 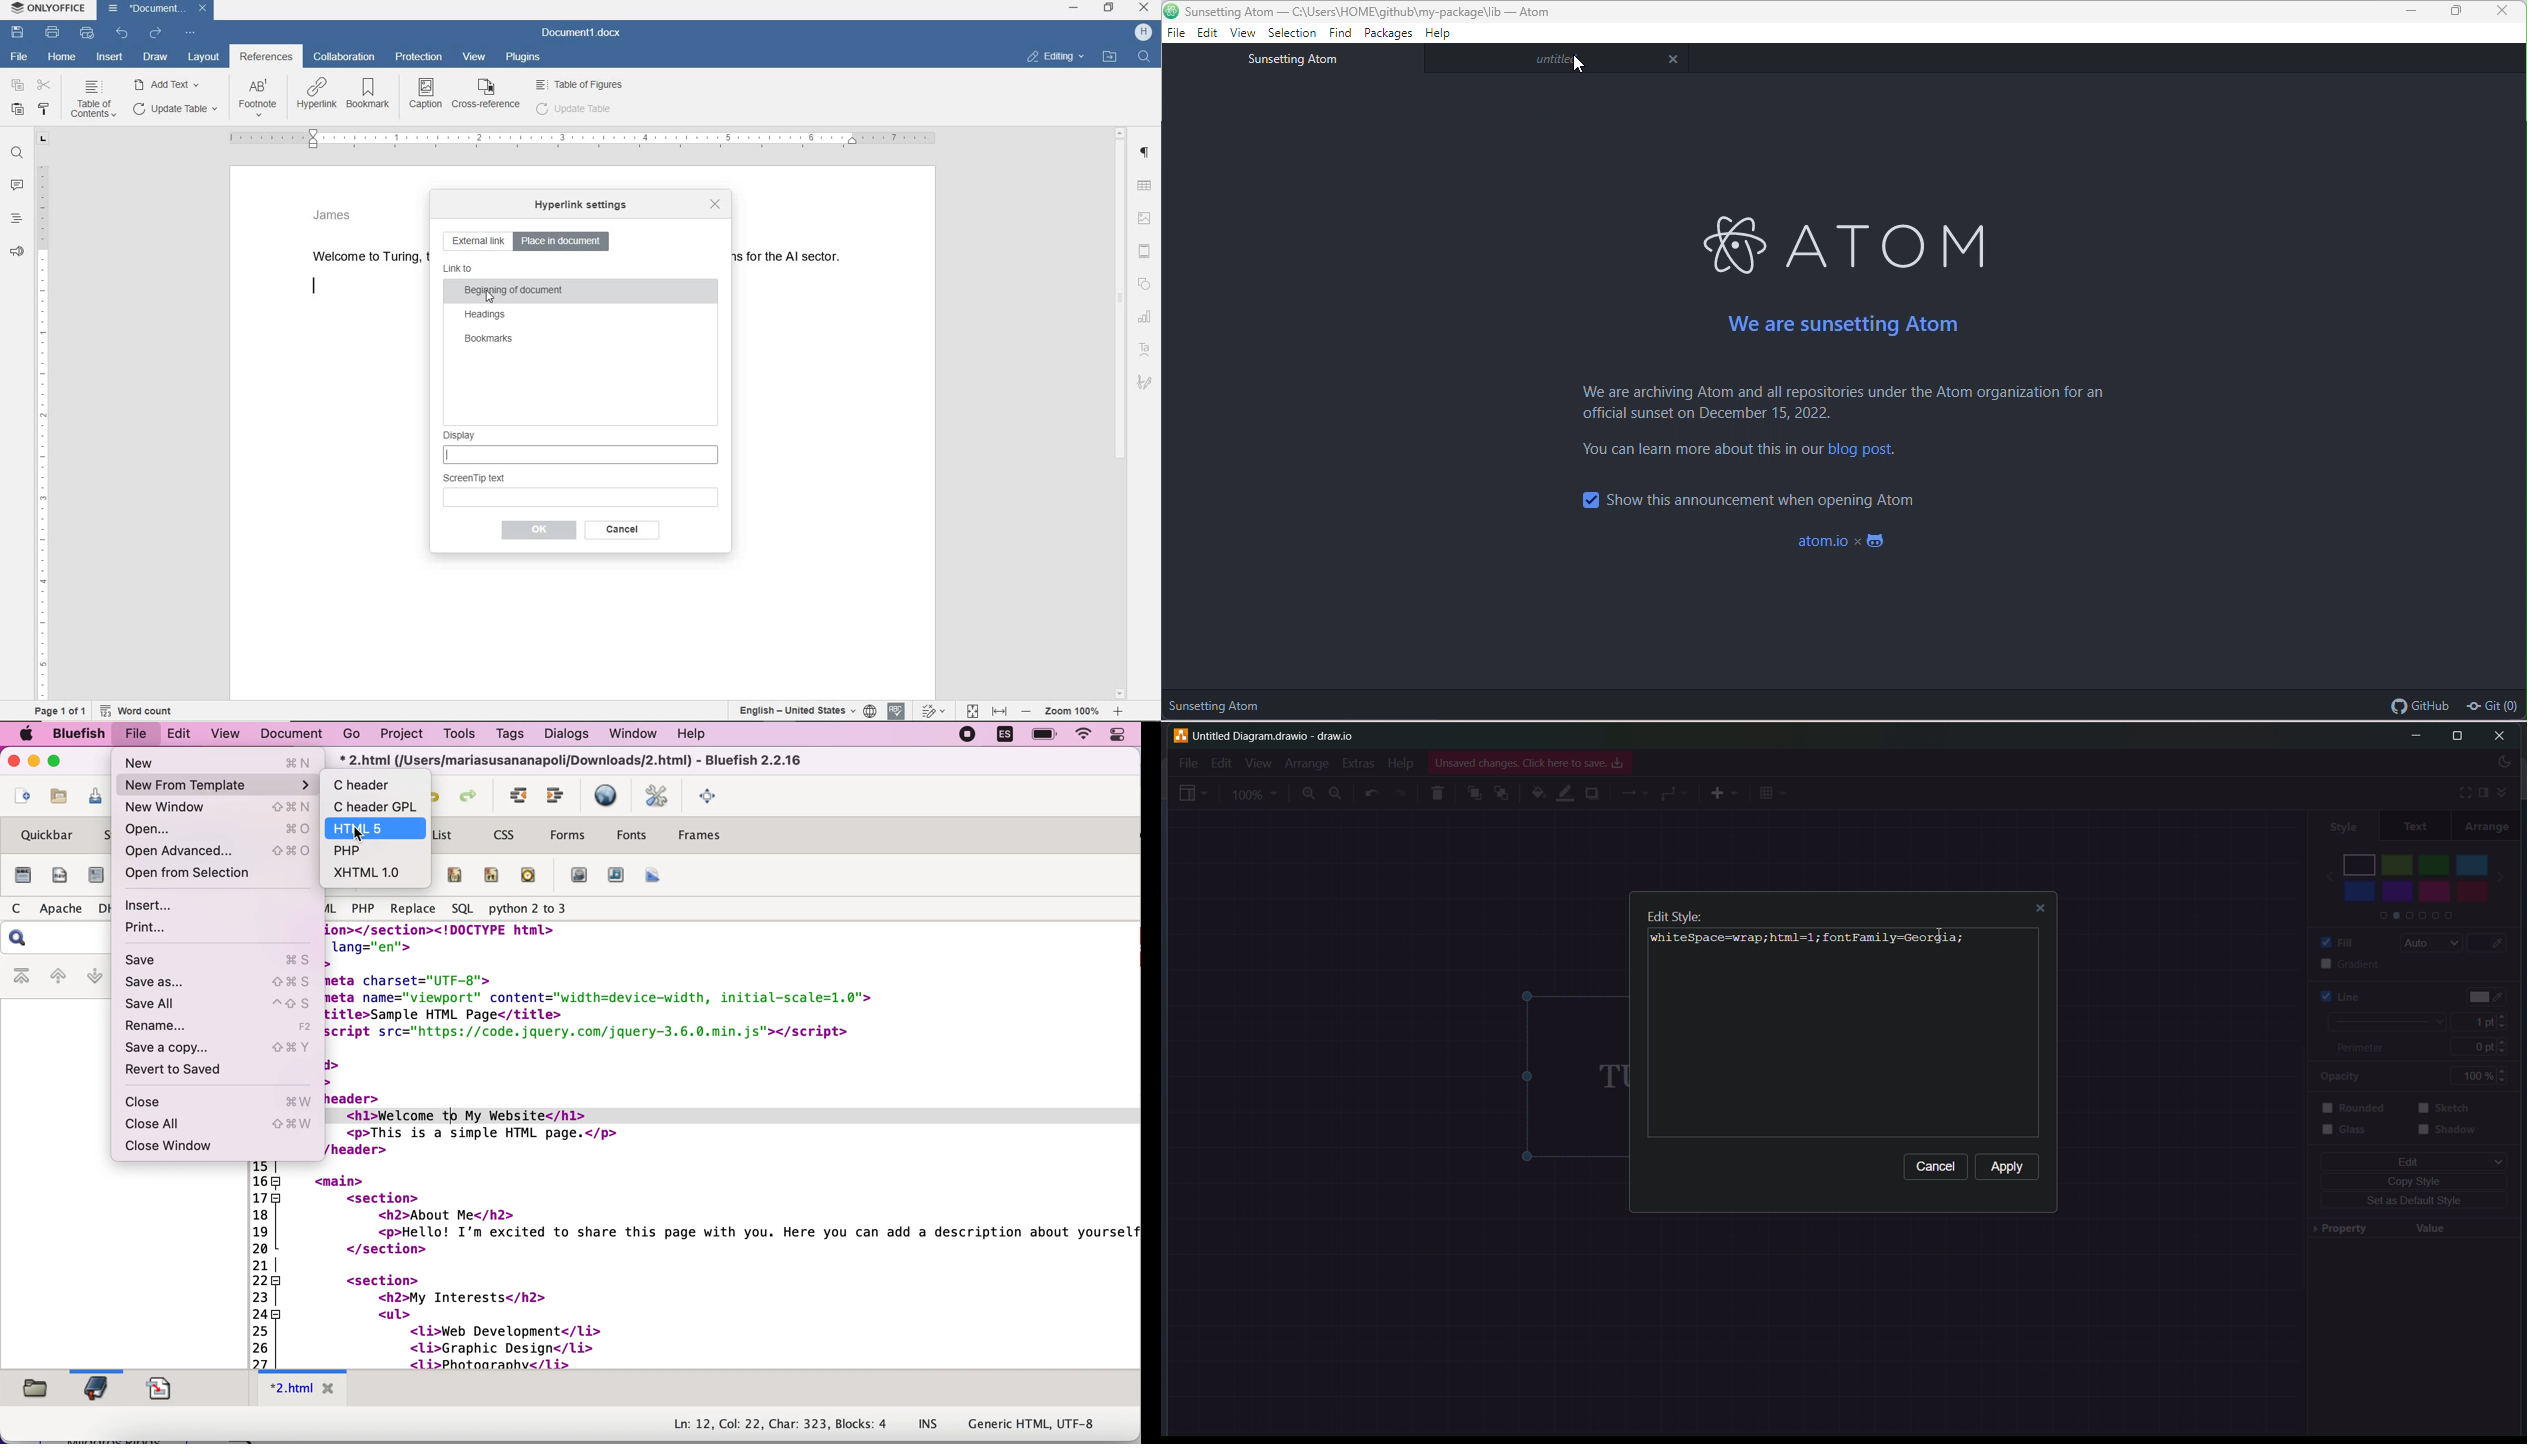 What do you see at coordinates (2483, 792) in the screenshot?
I see `sidebar` at bounding box center [2483, 792].